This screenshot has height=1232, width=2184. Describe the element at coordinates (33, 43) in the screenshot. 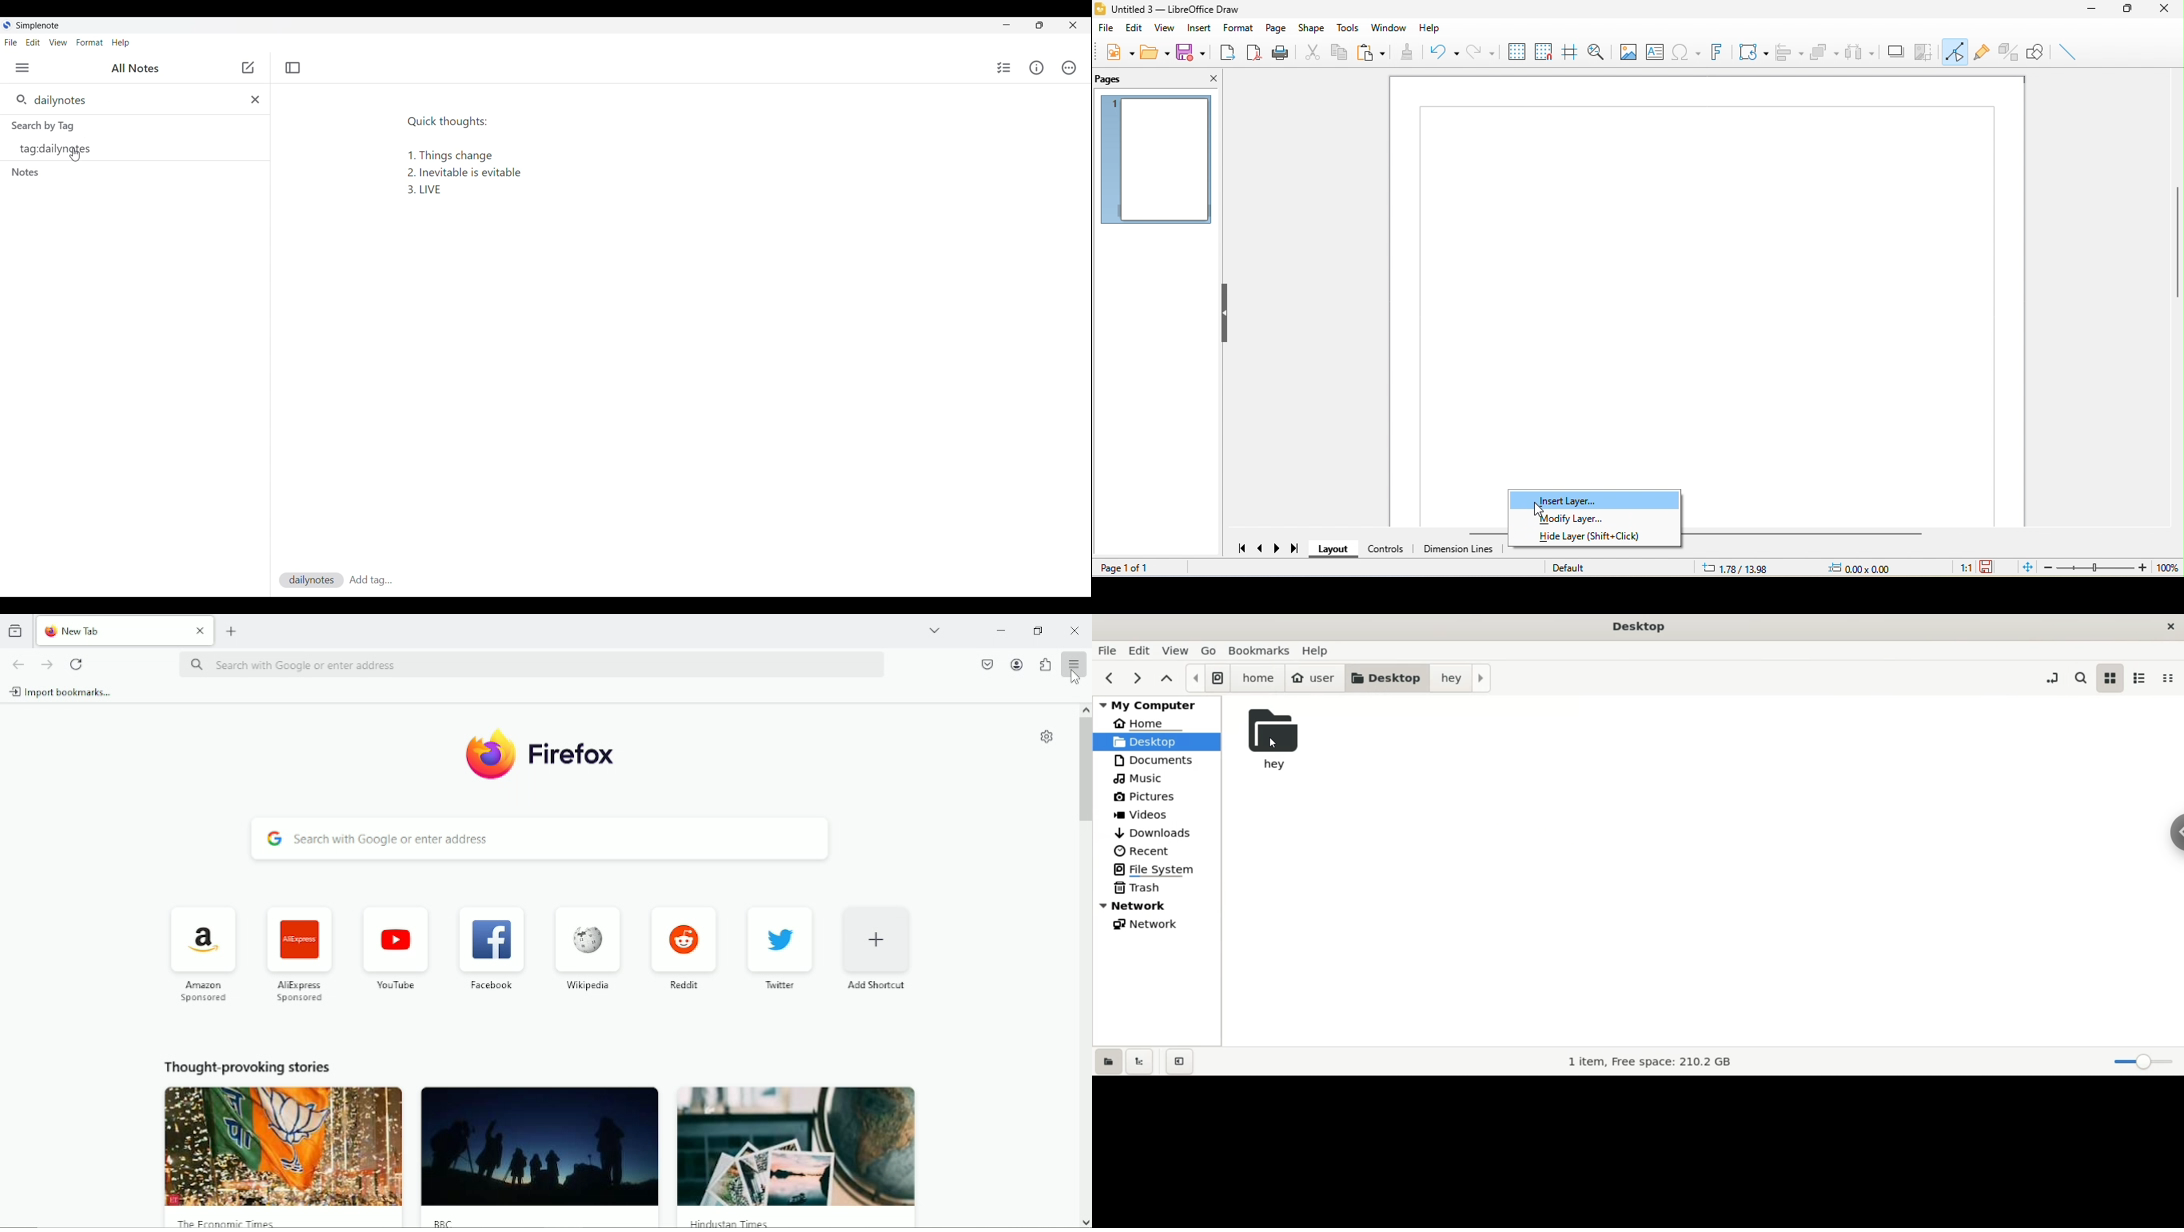

I see `Edit menu` at that location.